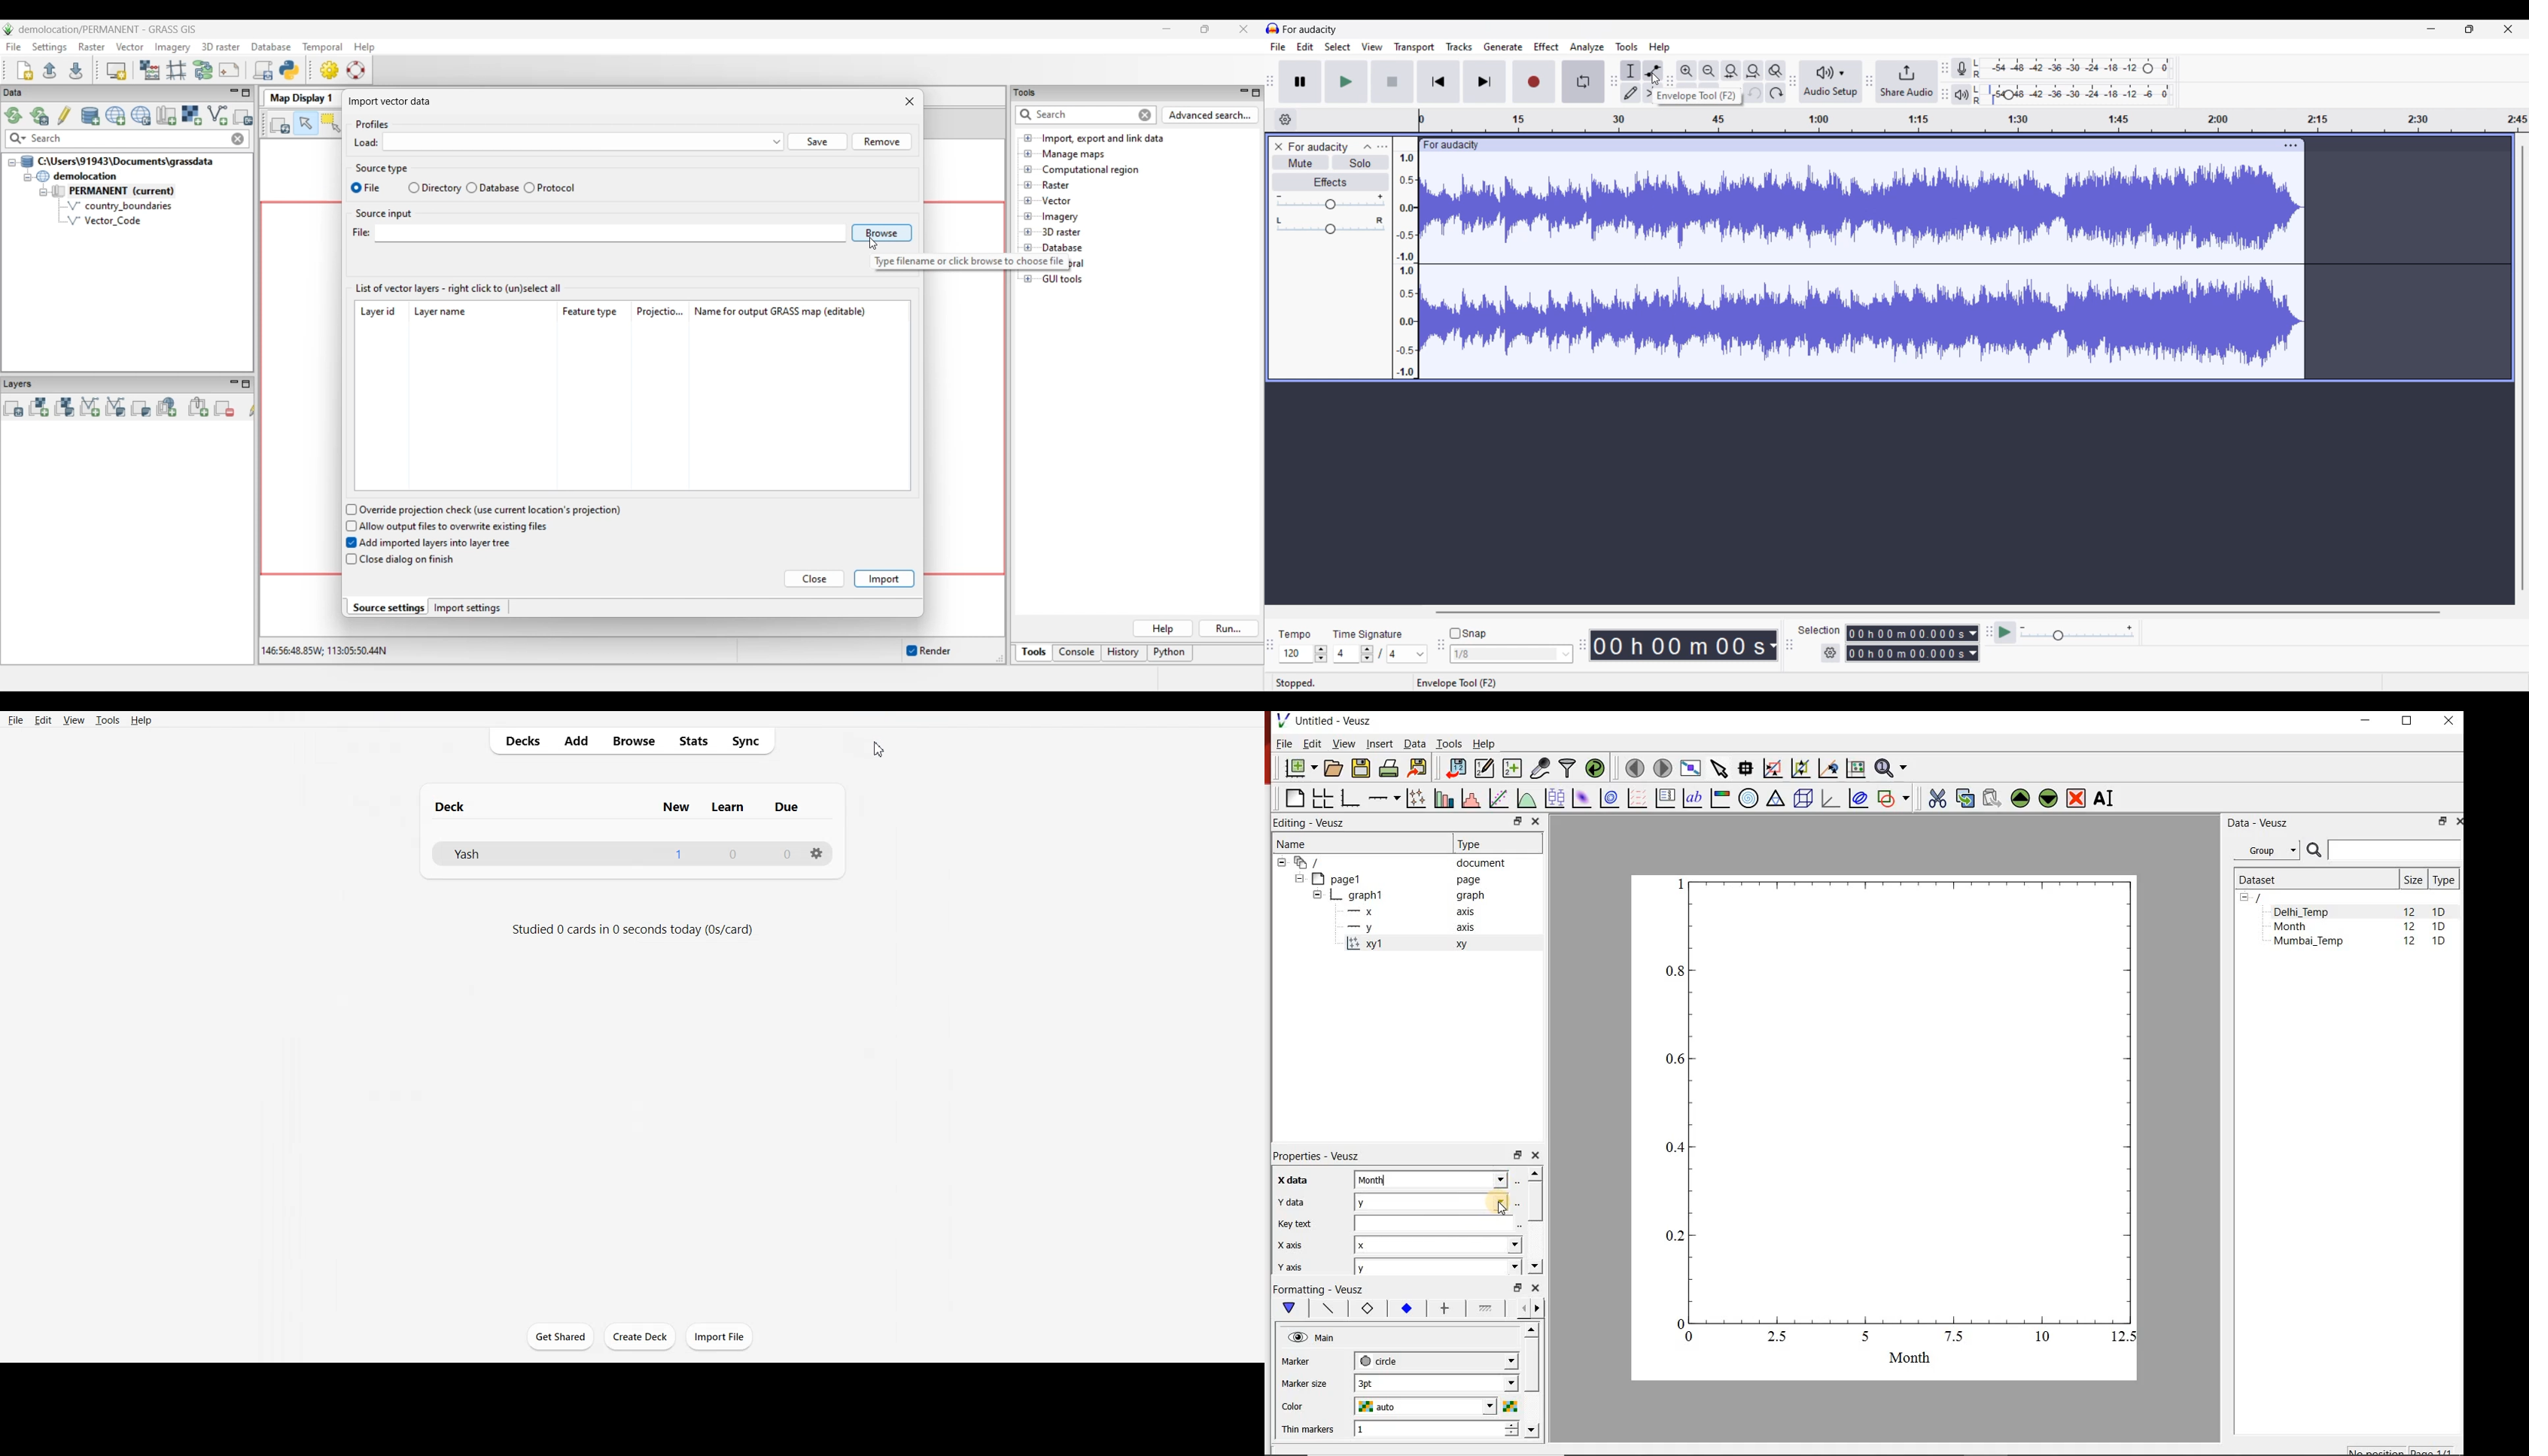  Describe the element at coordinates (1754, 70) in the screenshot. I see `Fit project to width` at that location.